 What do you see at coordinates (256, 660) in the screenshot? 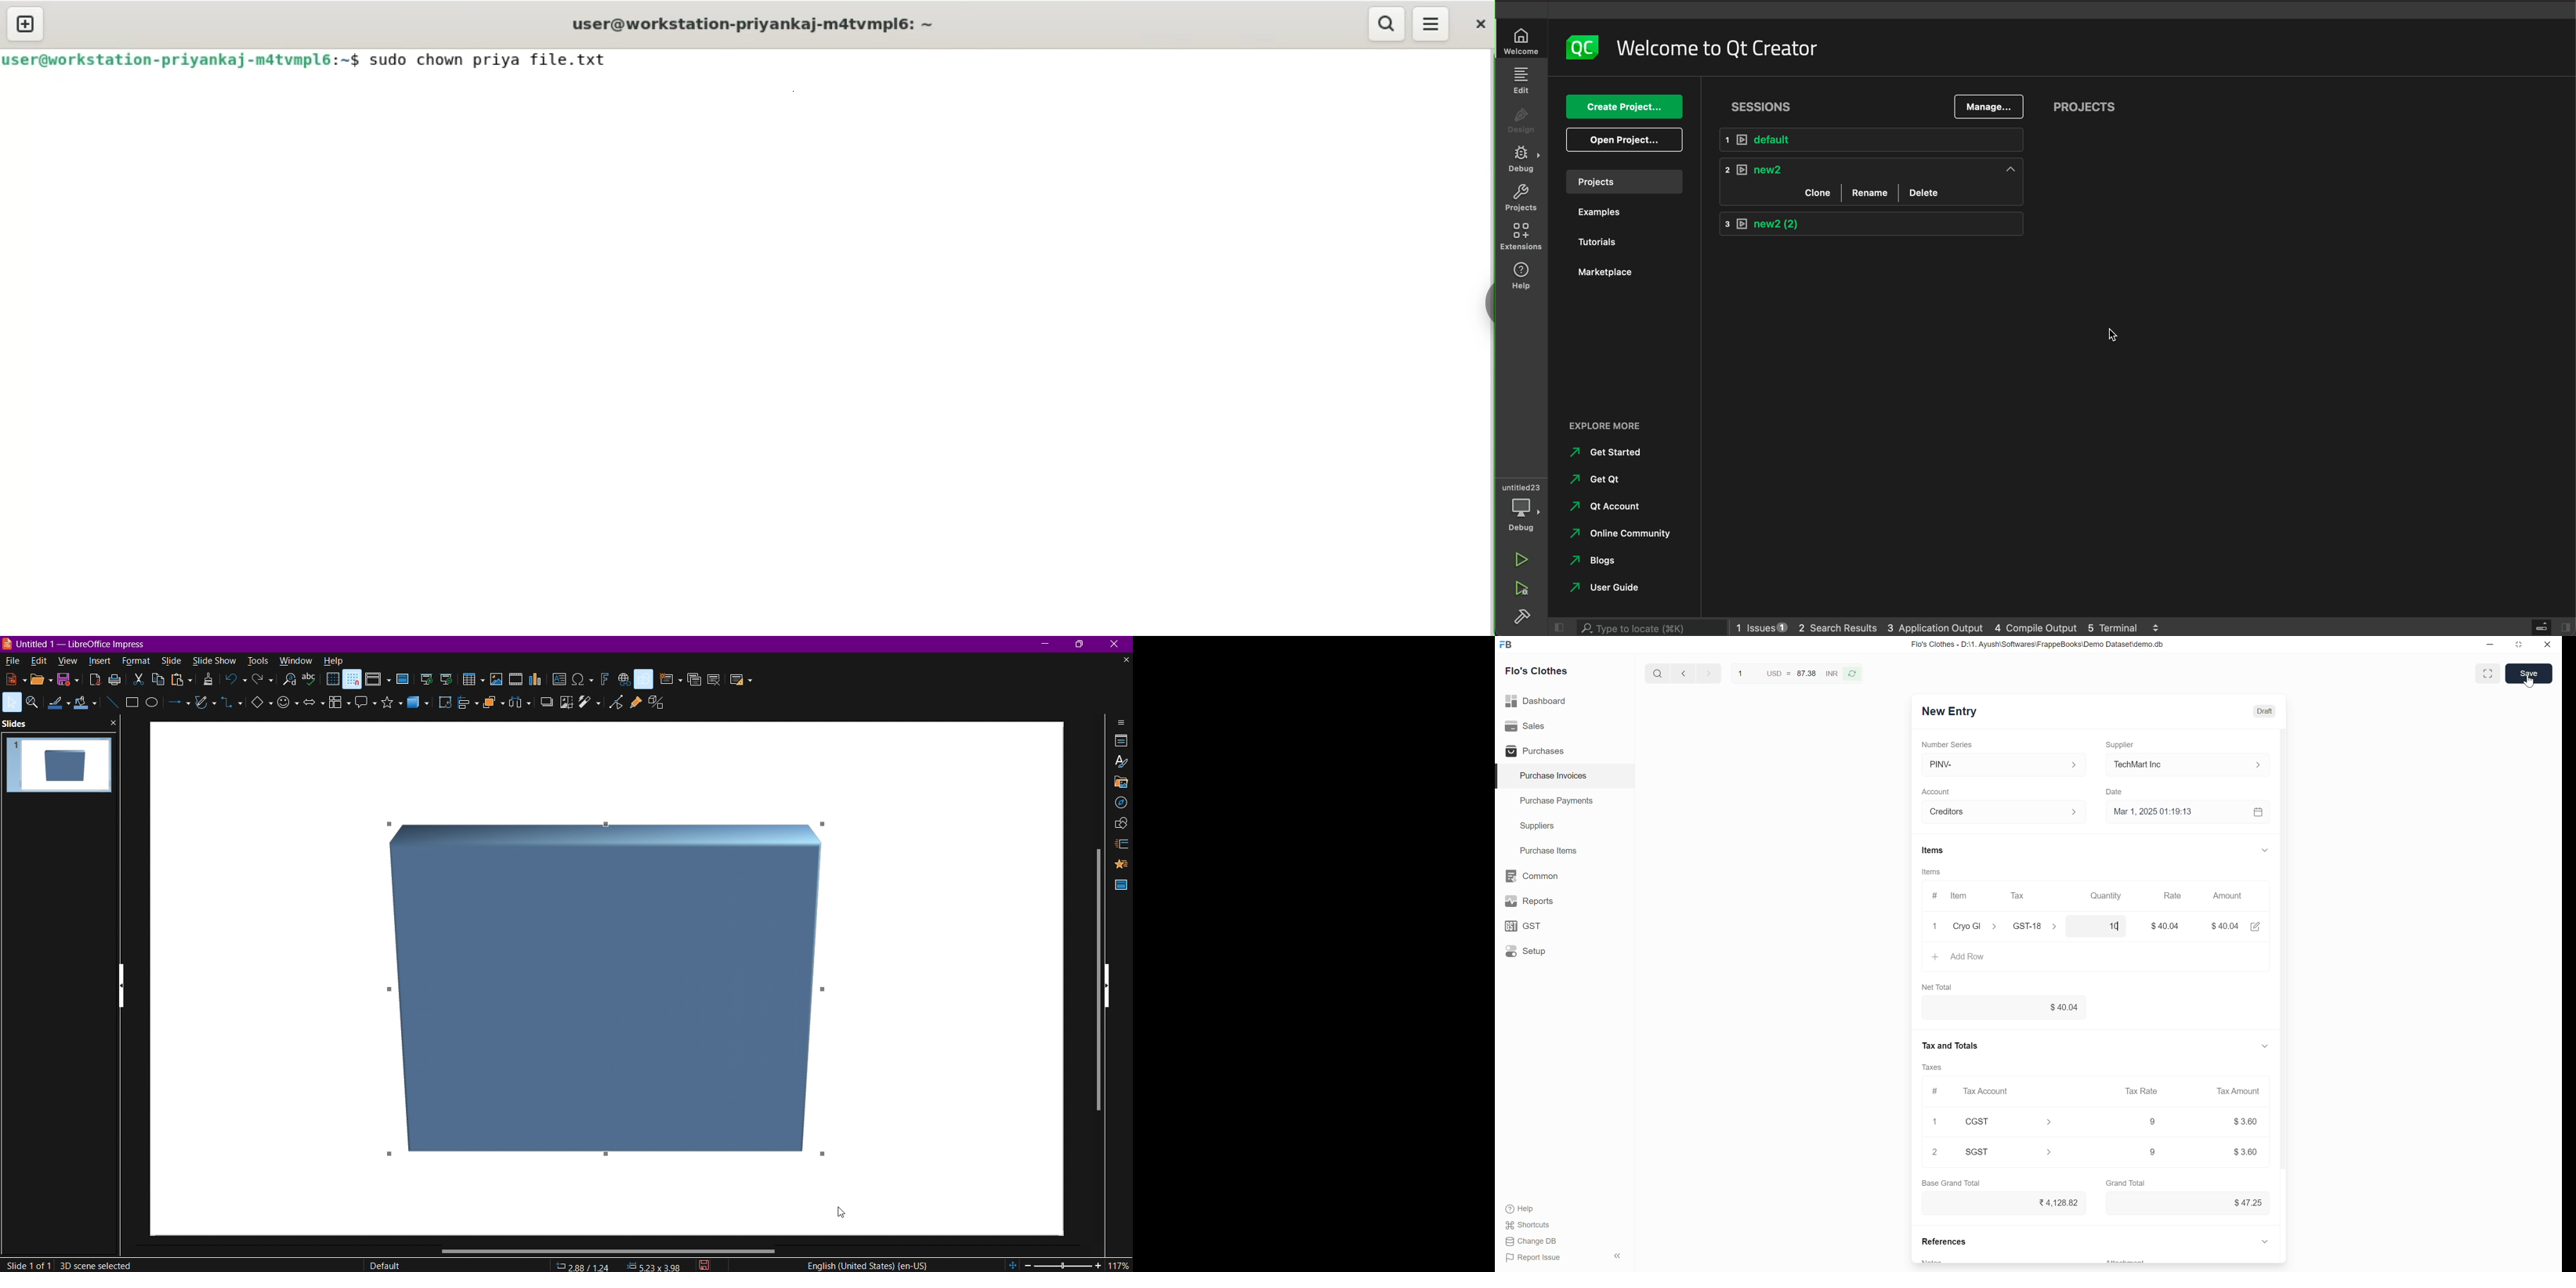
I see `tools` at bounding box center [256, 660].